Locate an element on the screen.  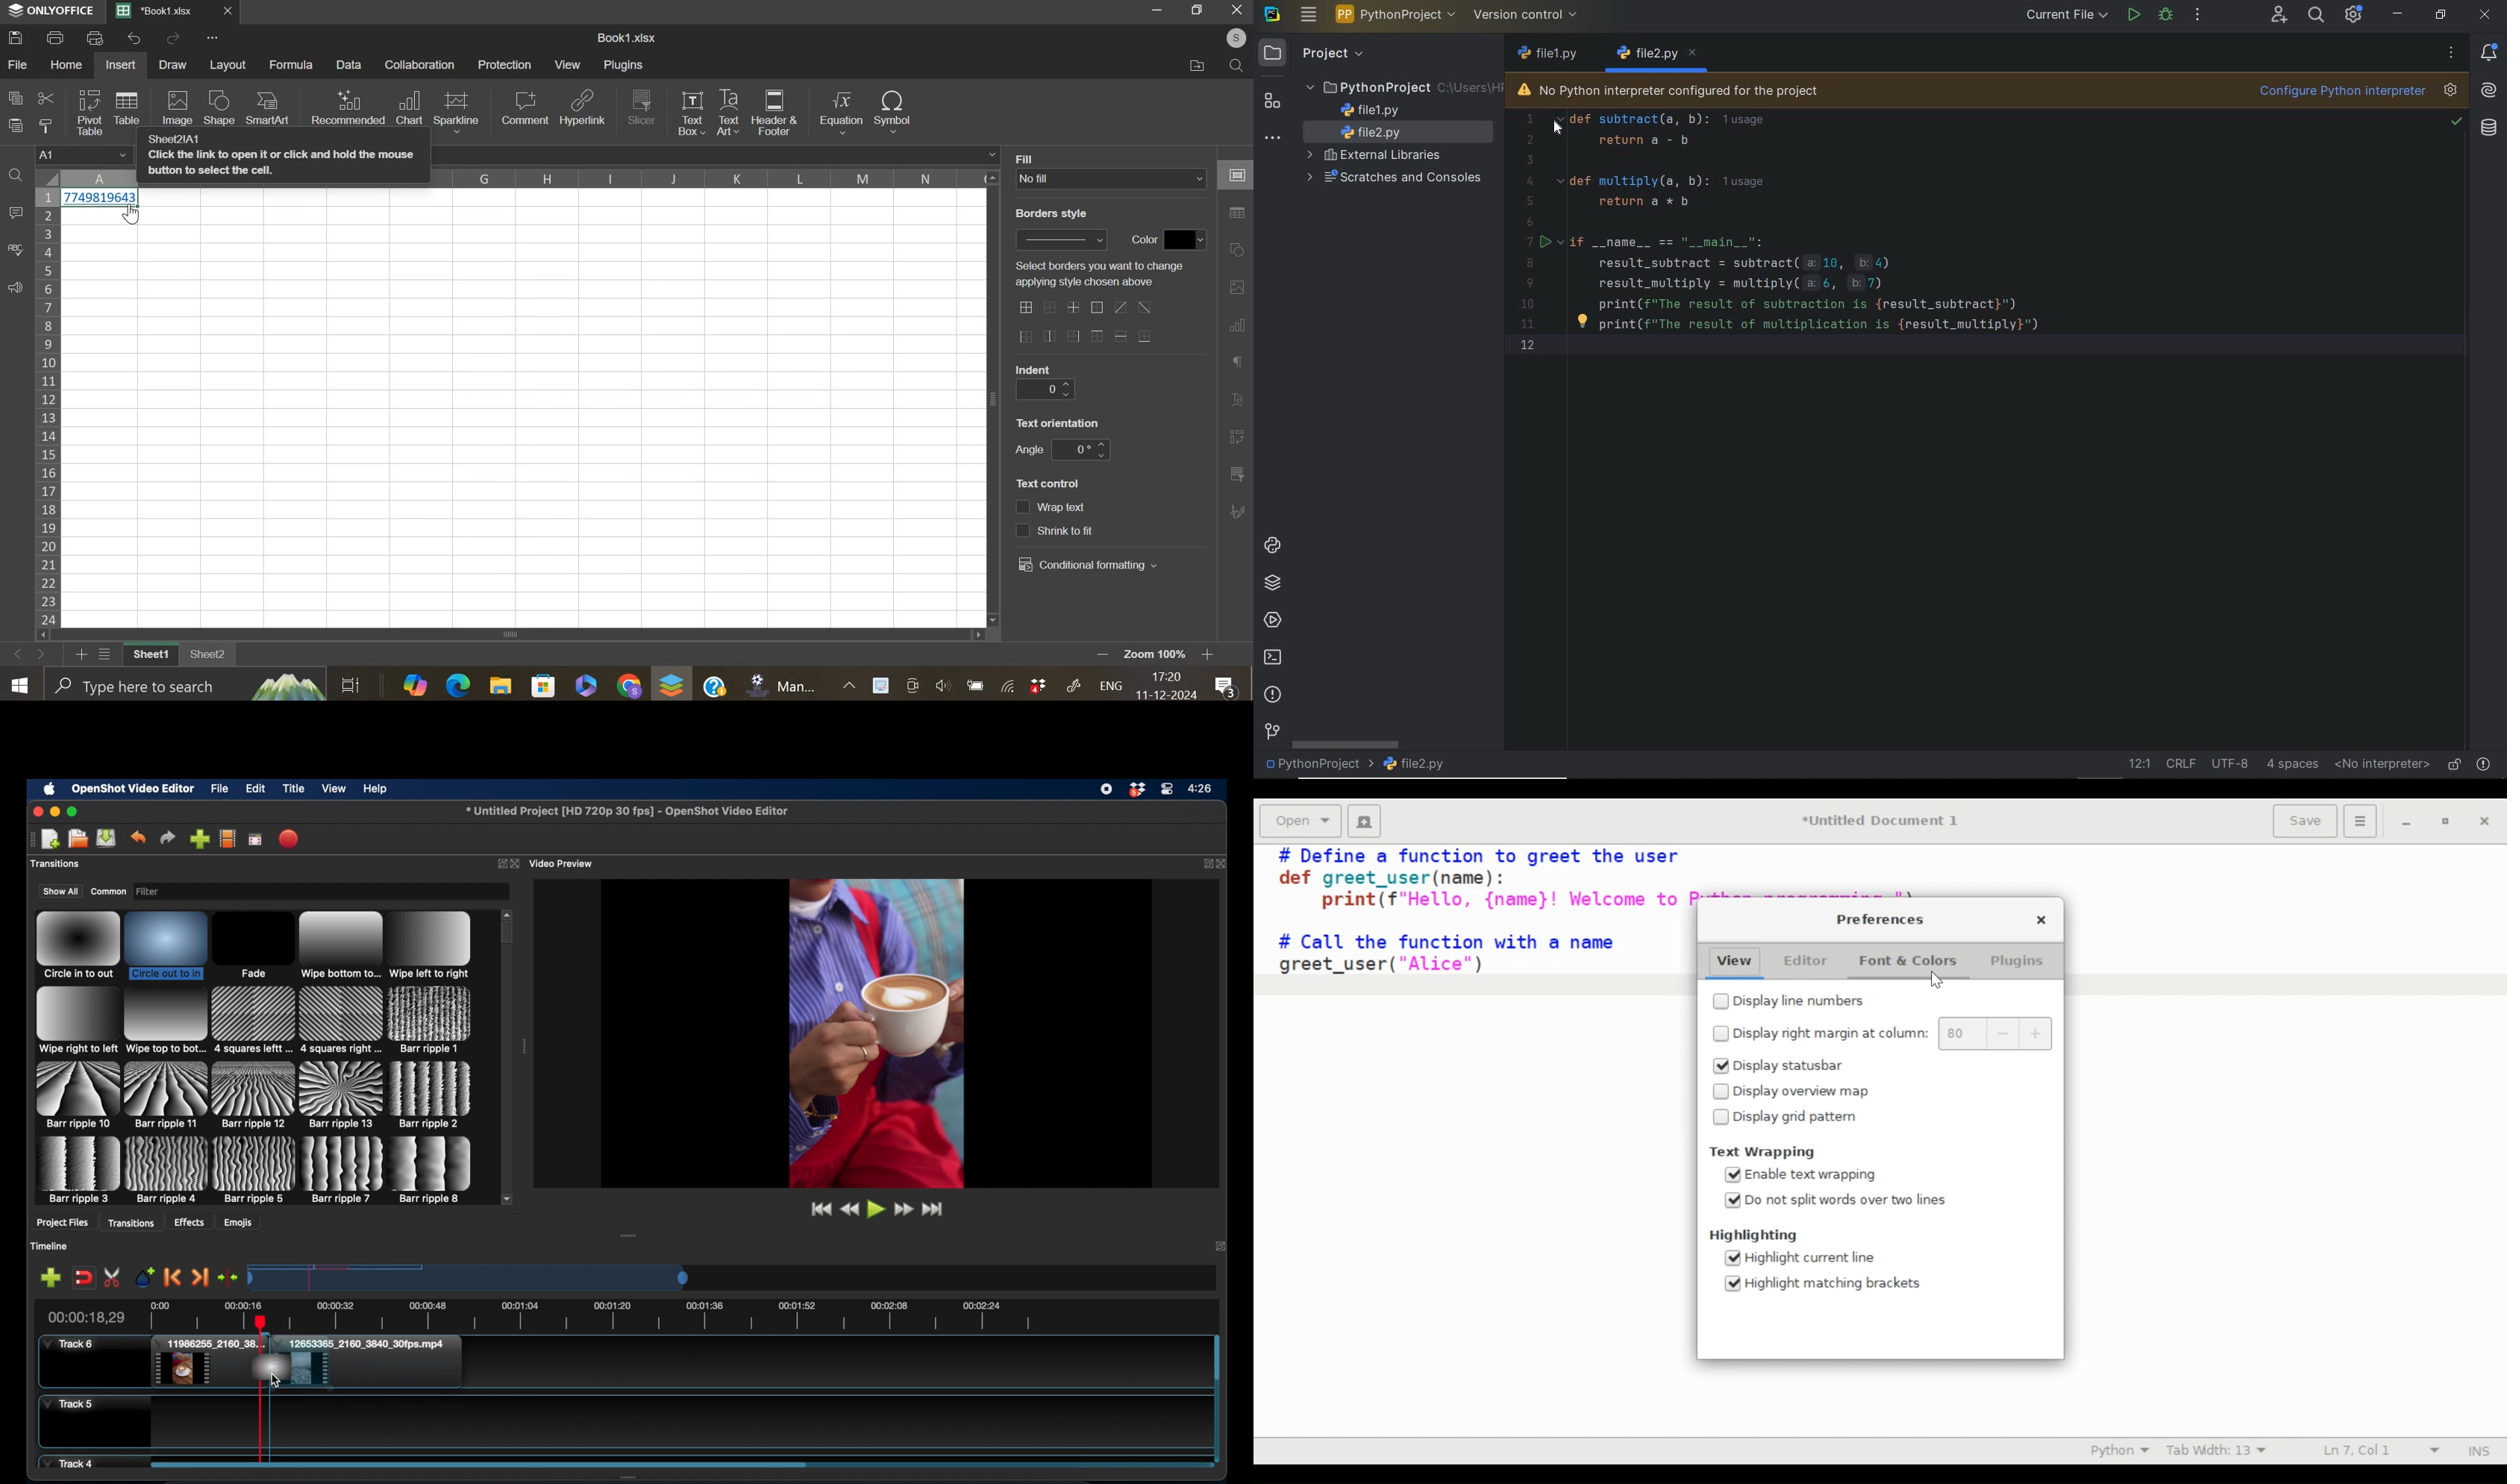
data is located at coordinates (102, 200).